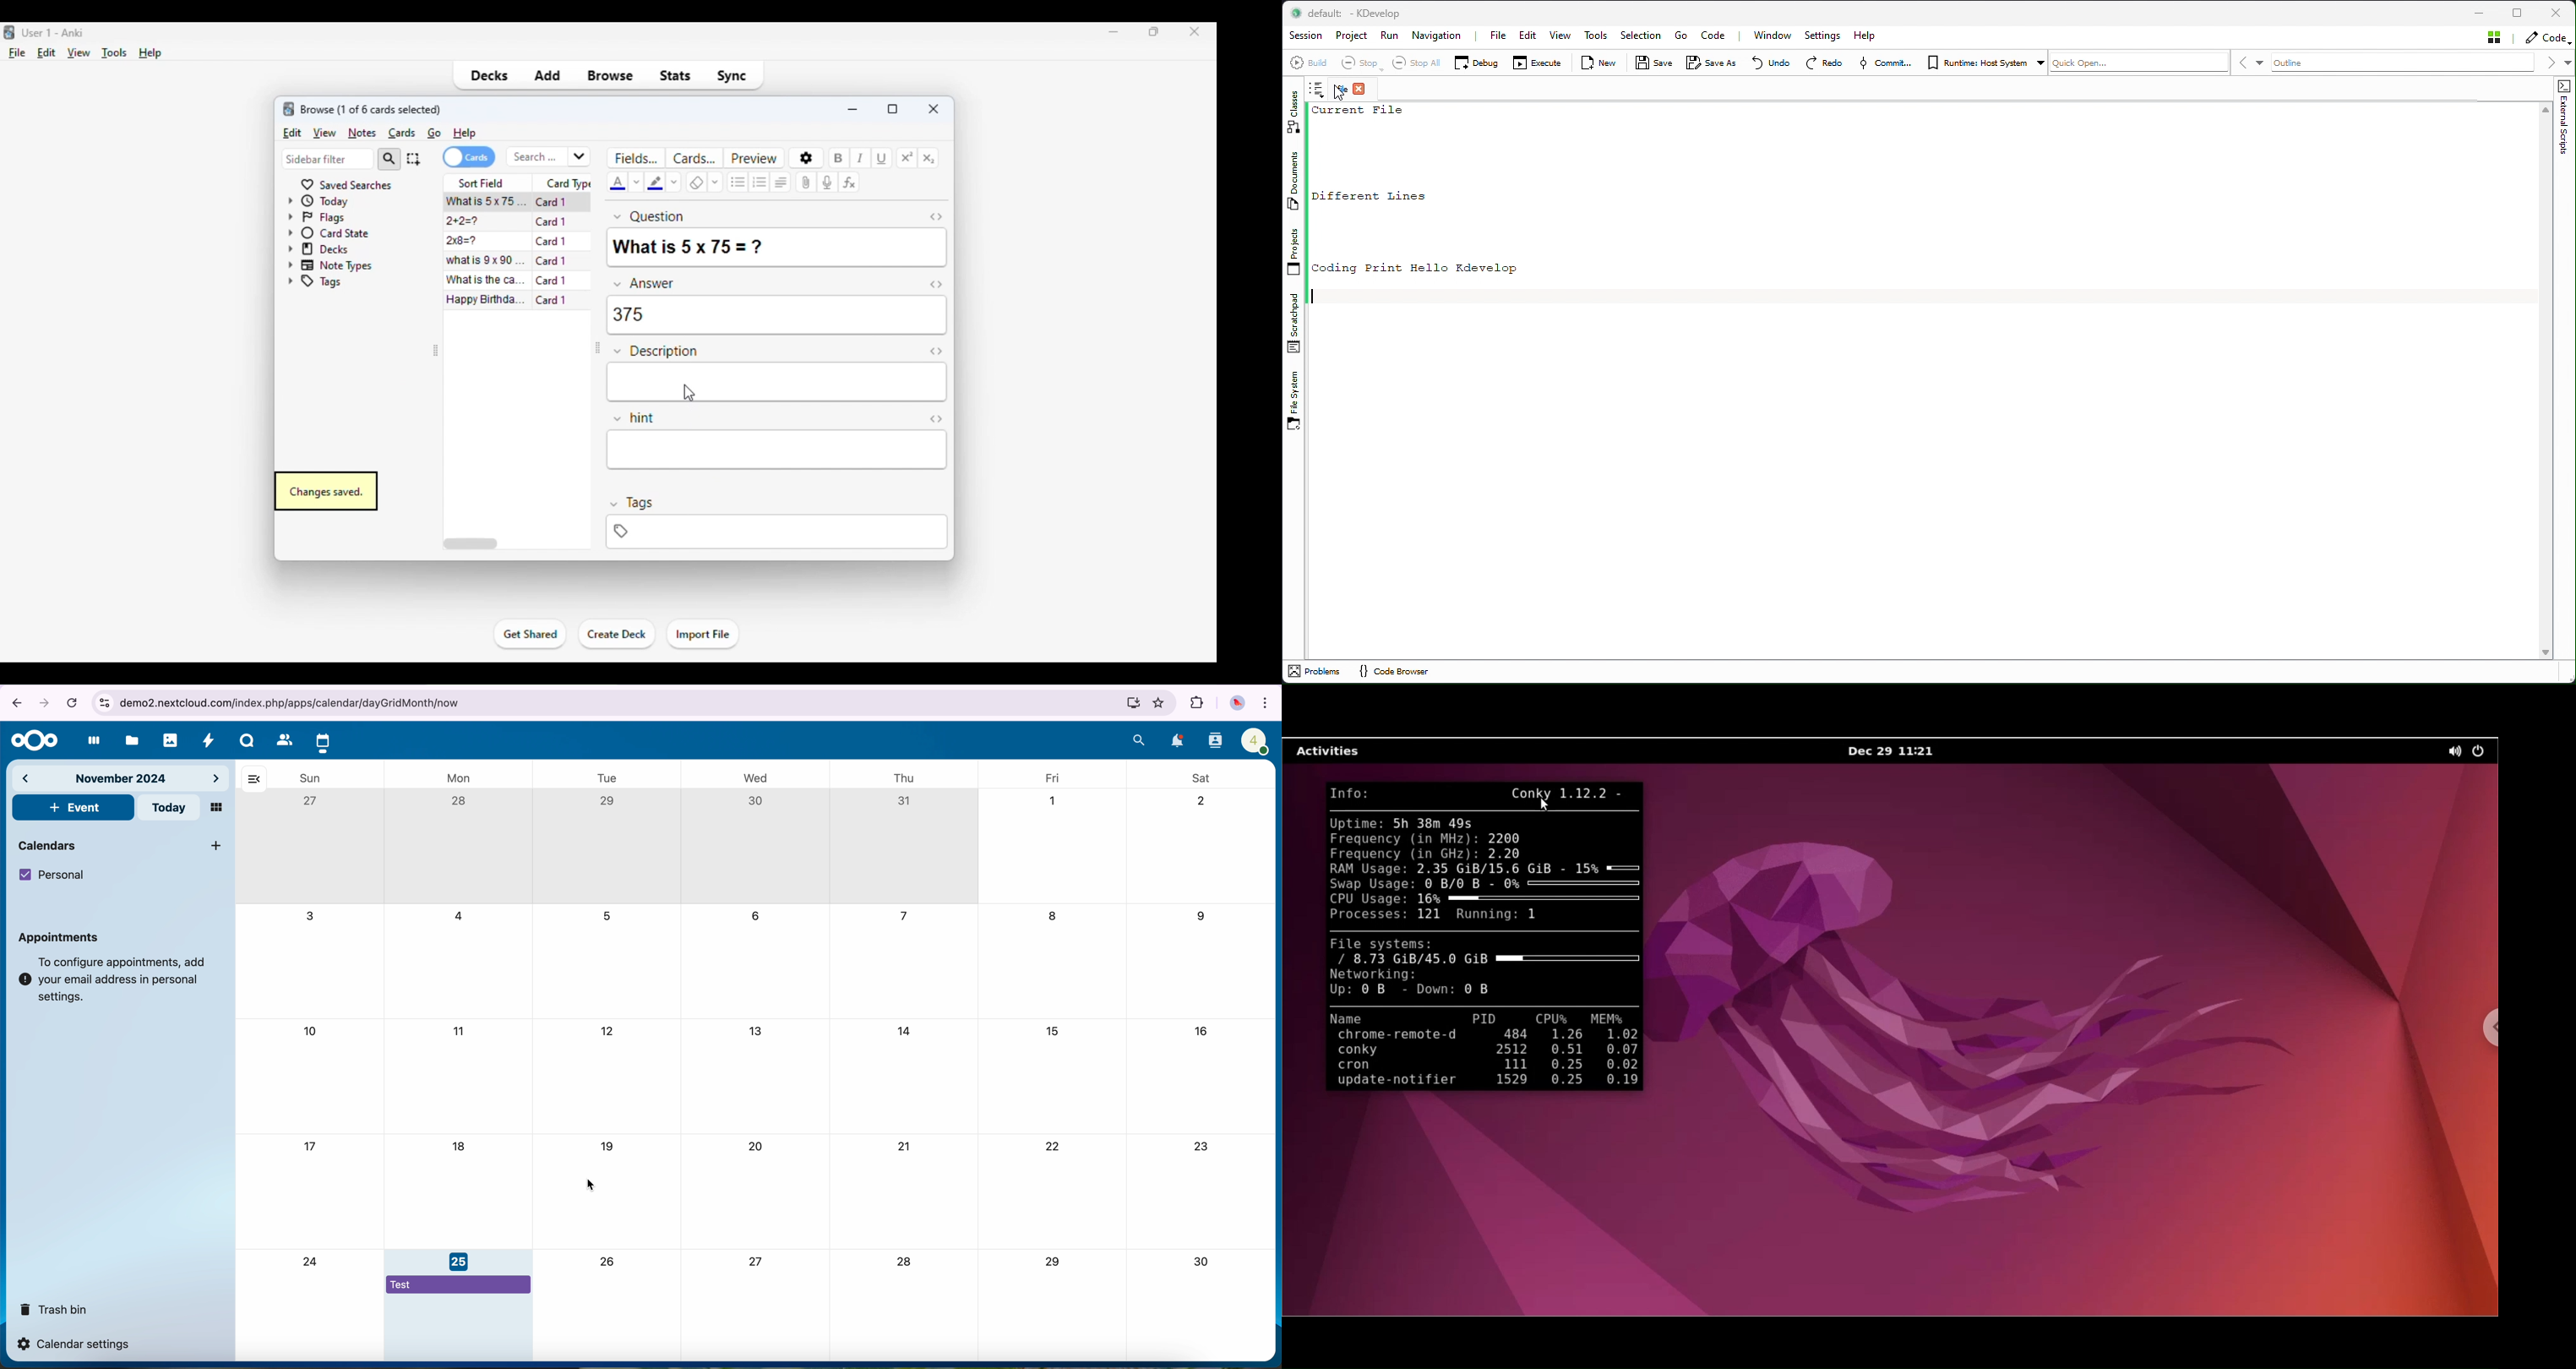  I want to click on 7, so click(903, 917).